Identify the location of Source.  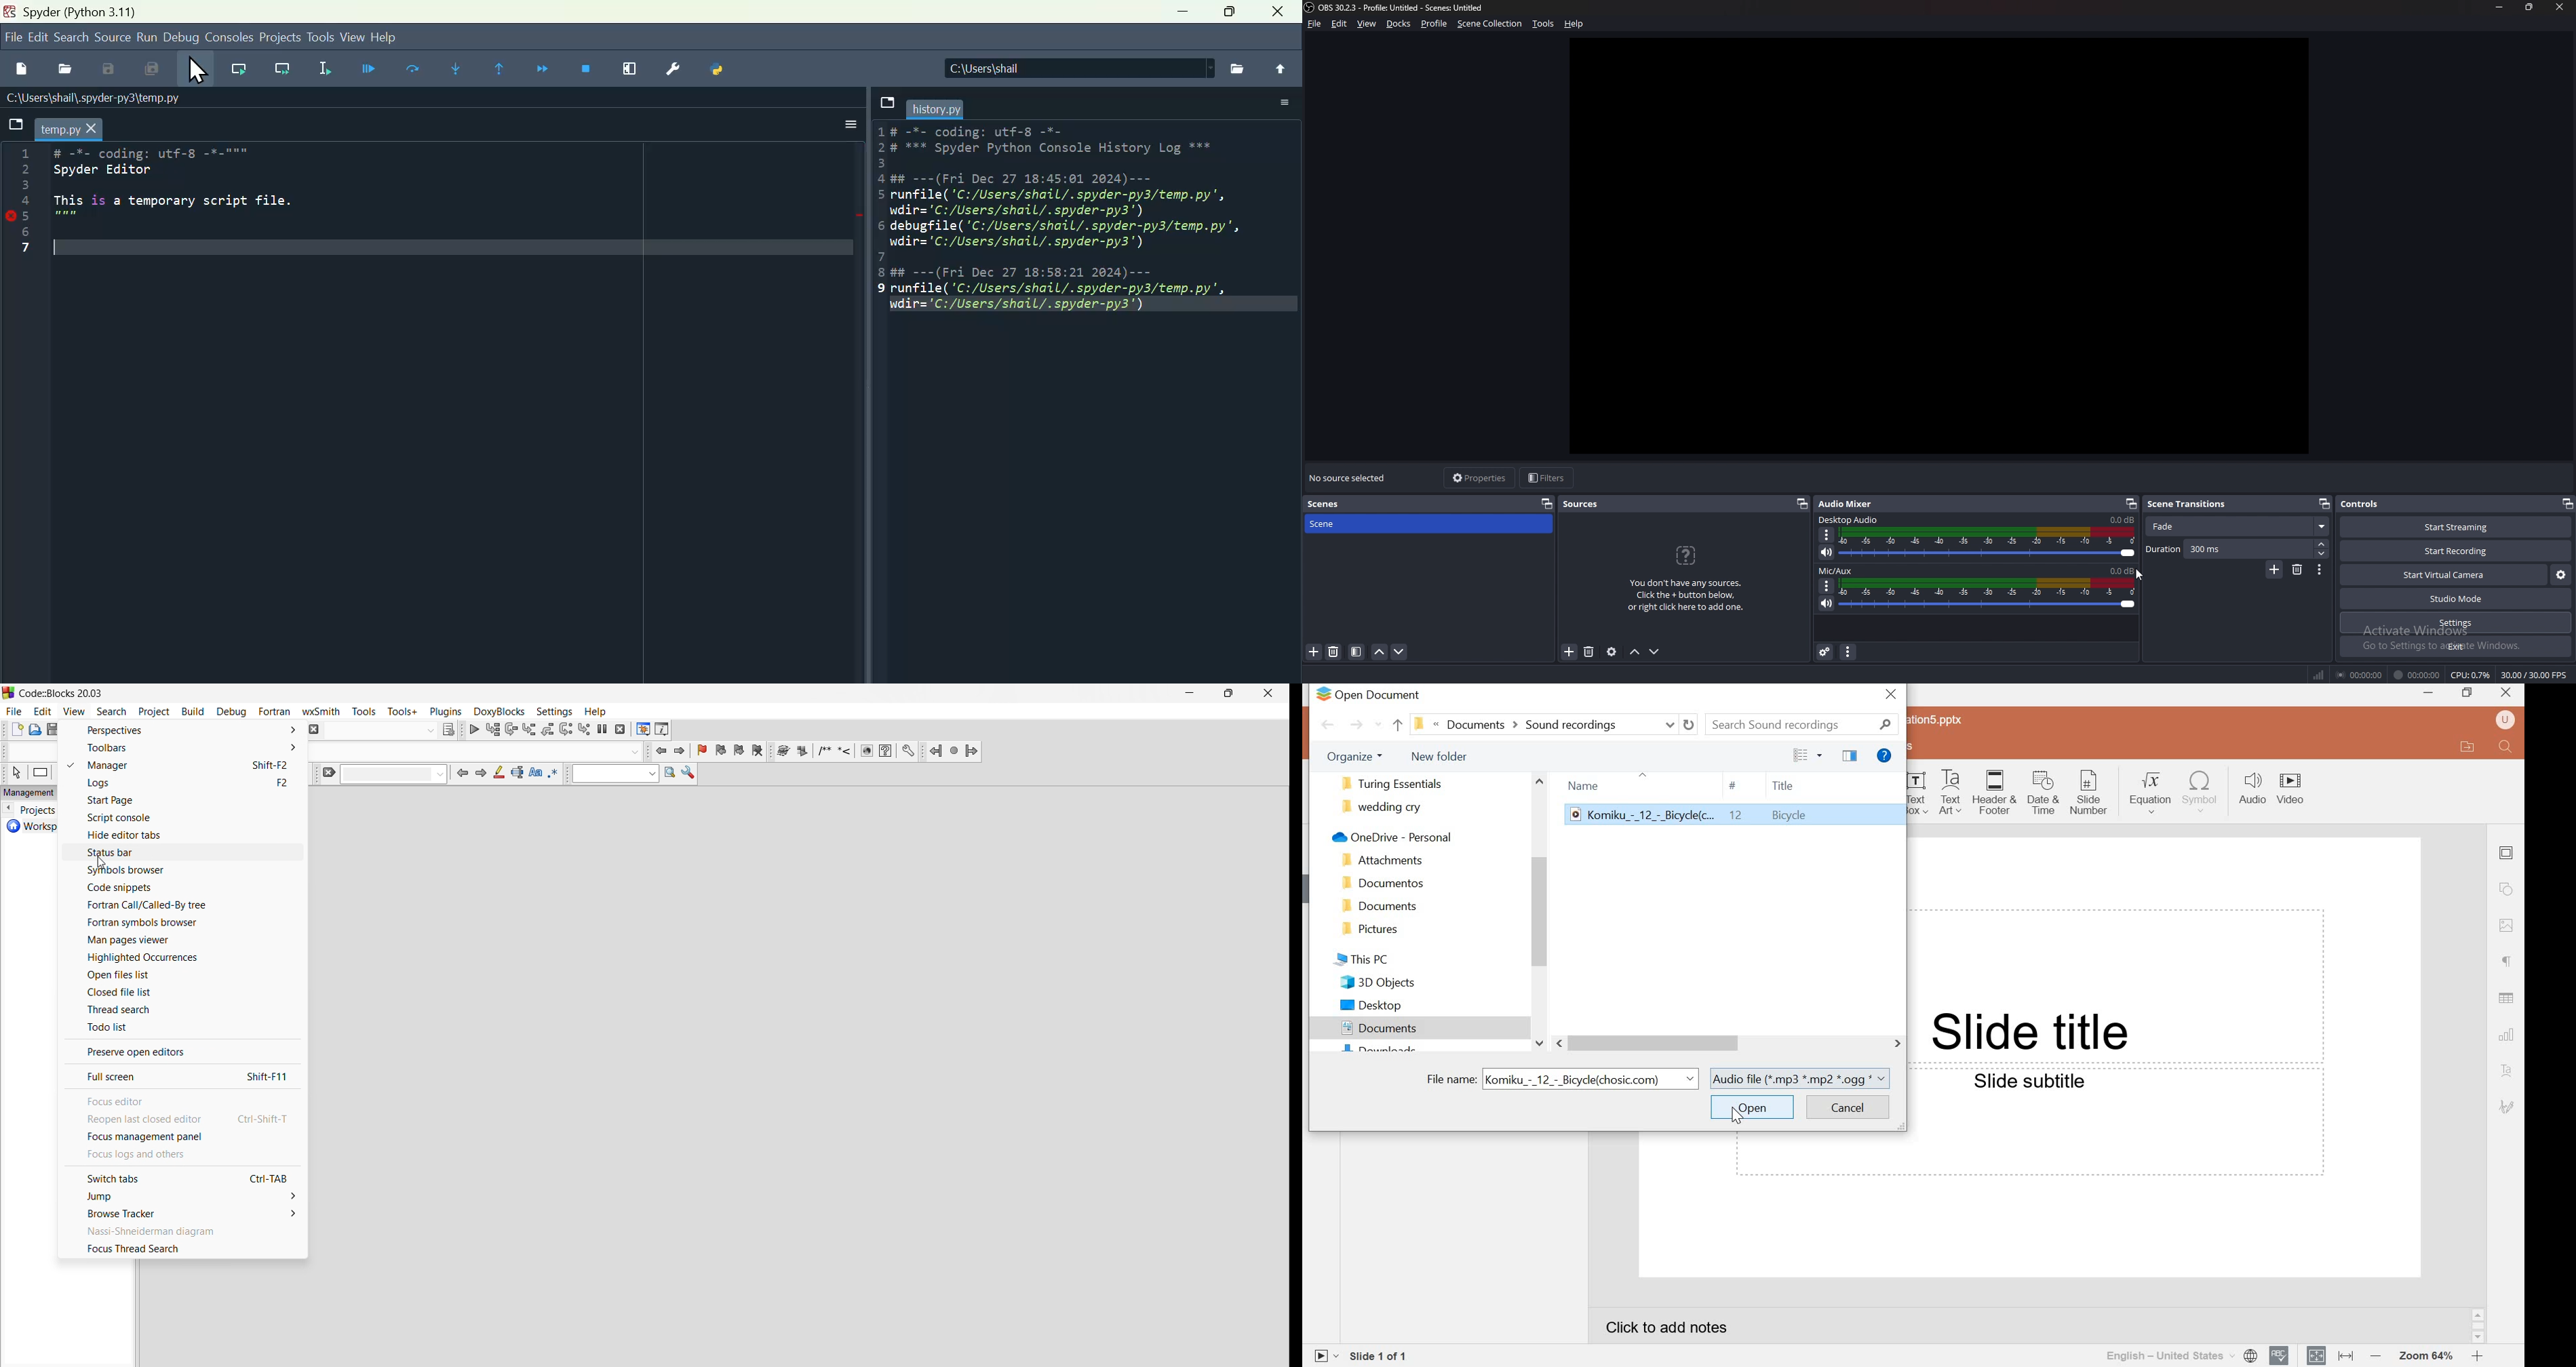
(114, 37).